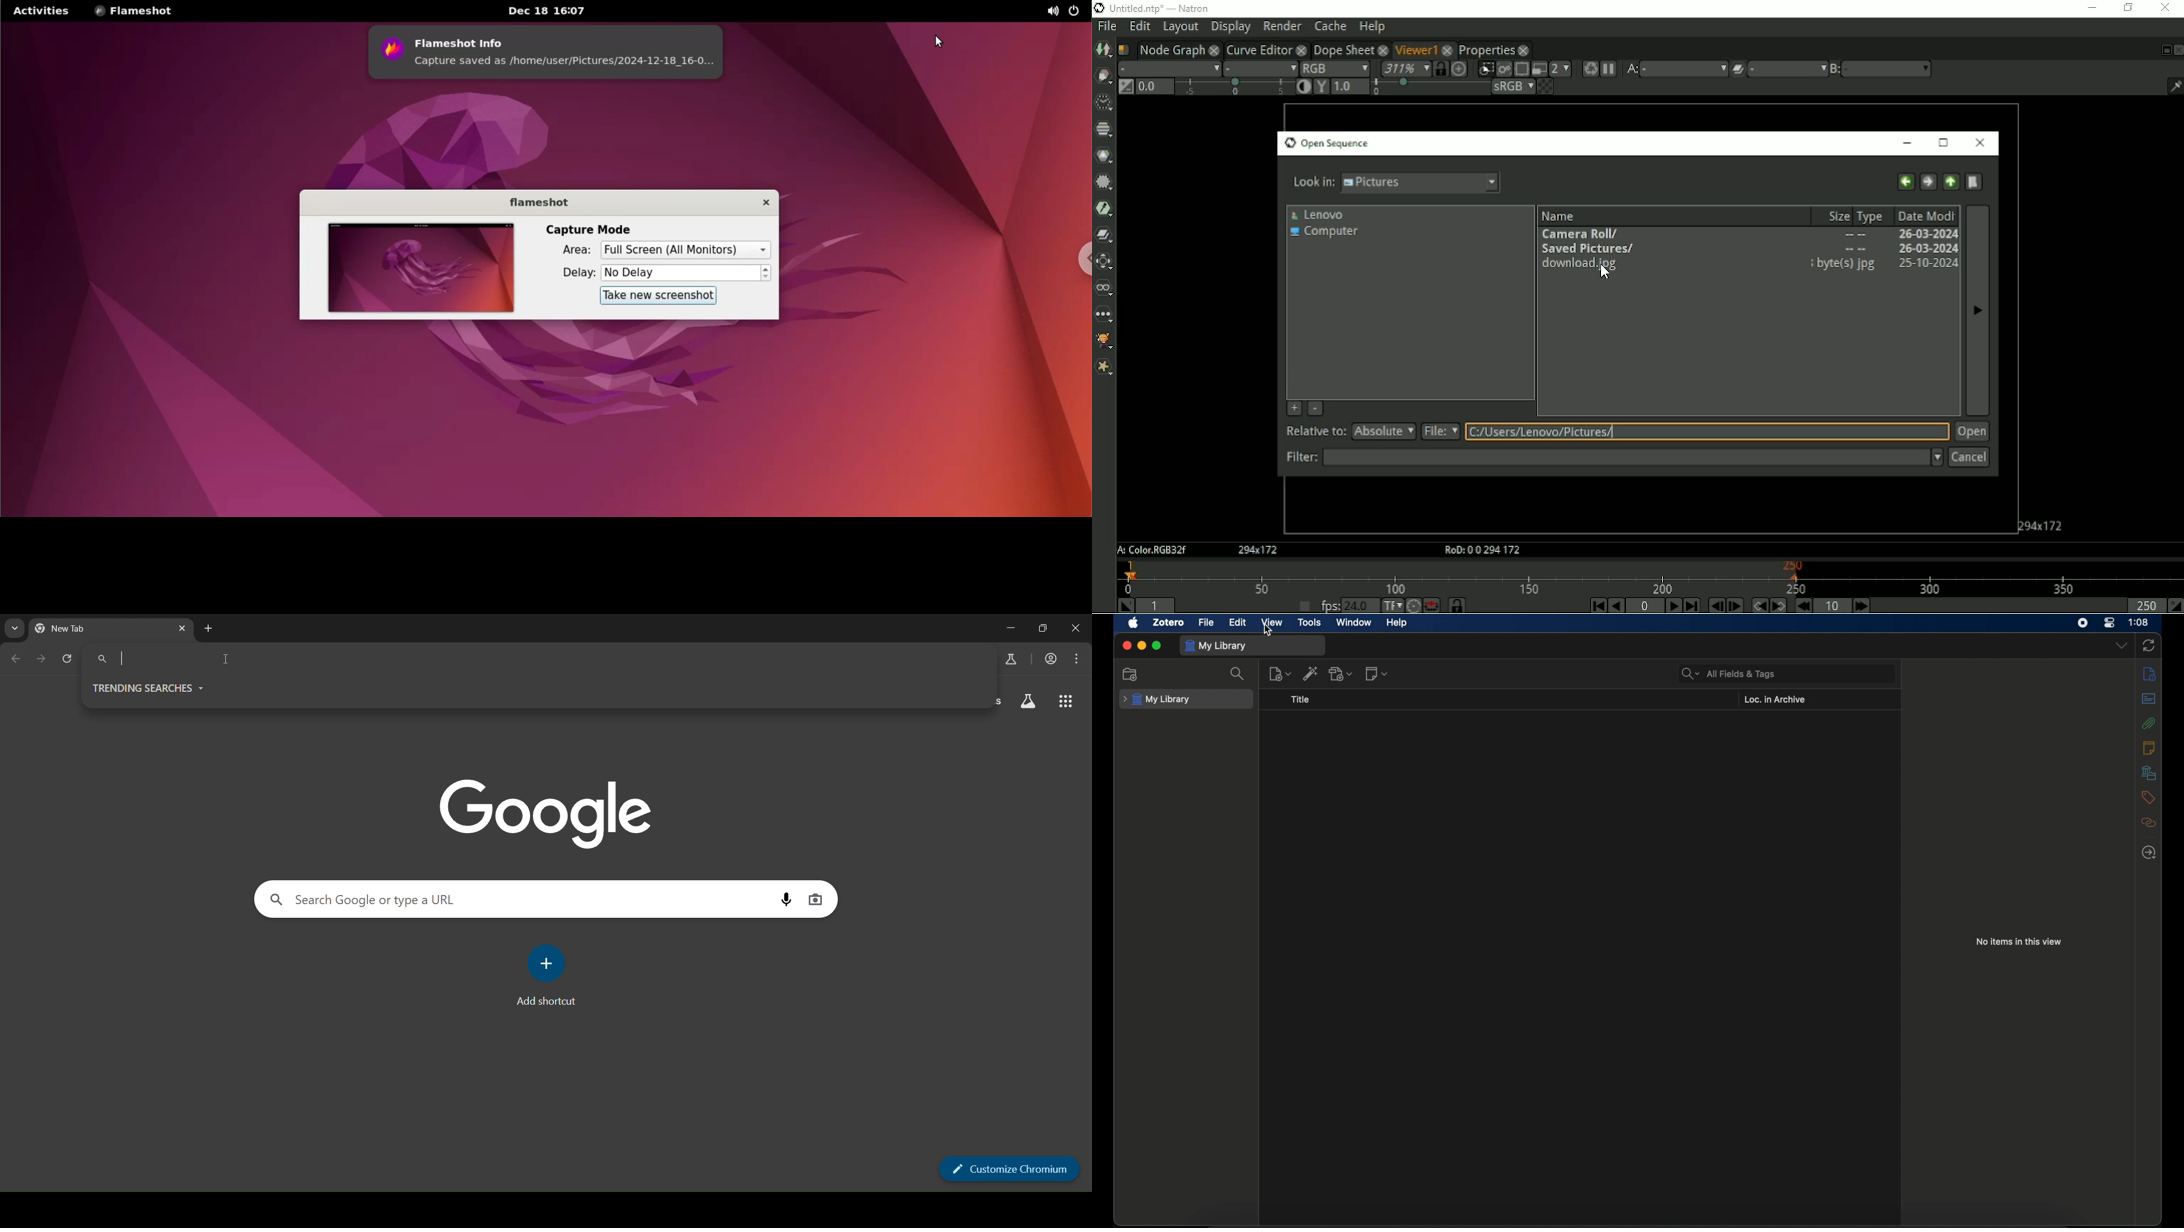 This screenshot has height=1232, width=2184. Describe the element at coordinates (1238, 623) in the screenshot. I see `edit` at that location.